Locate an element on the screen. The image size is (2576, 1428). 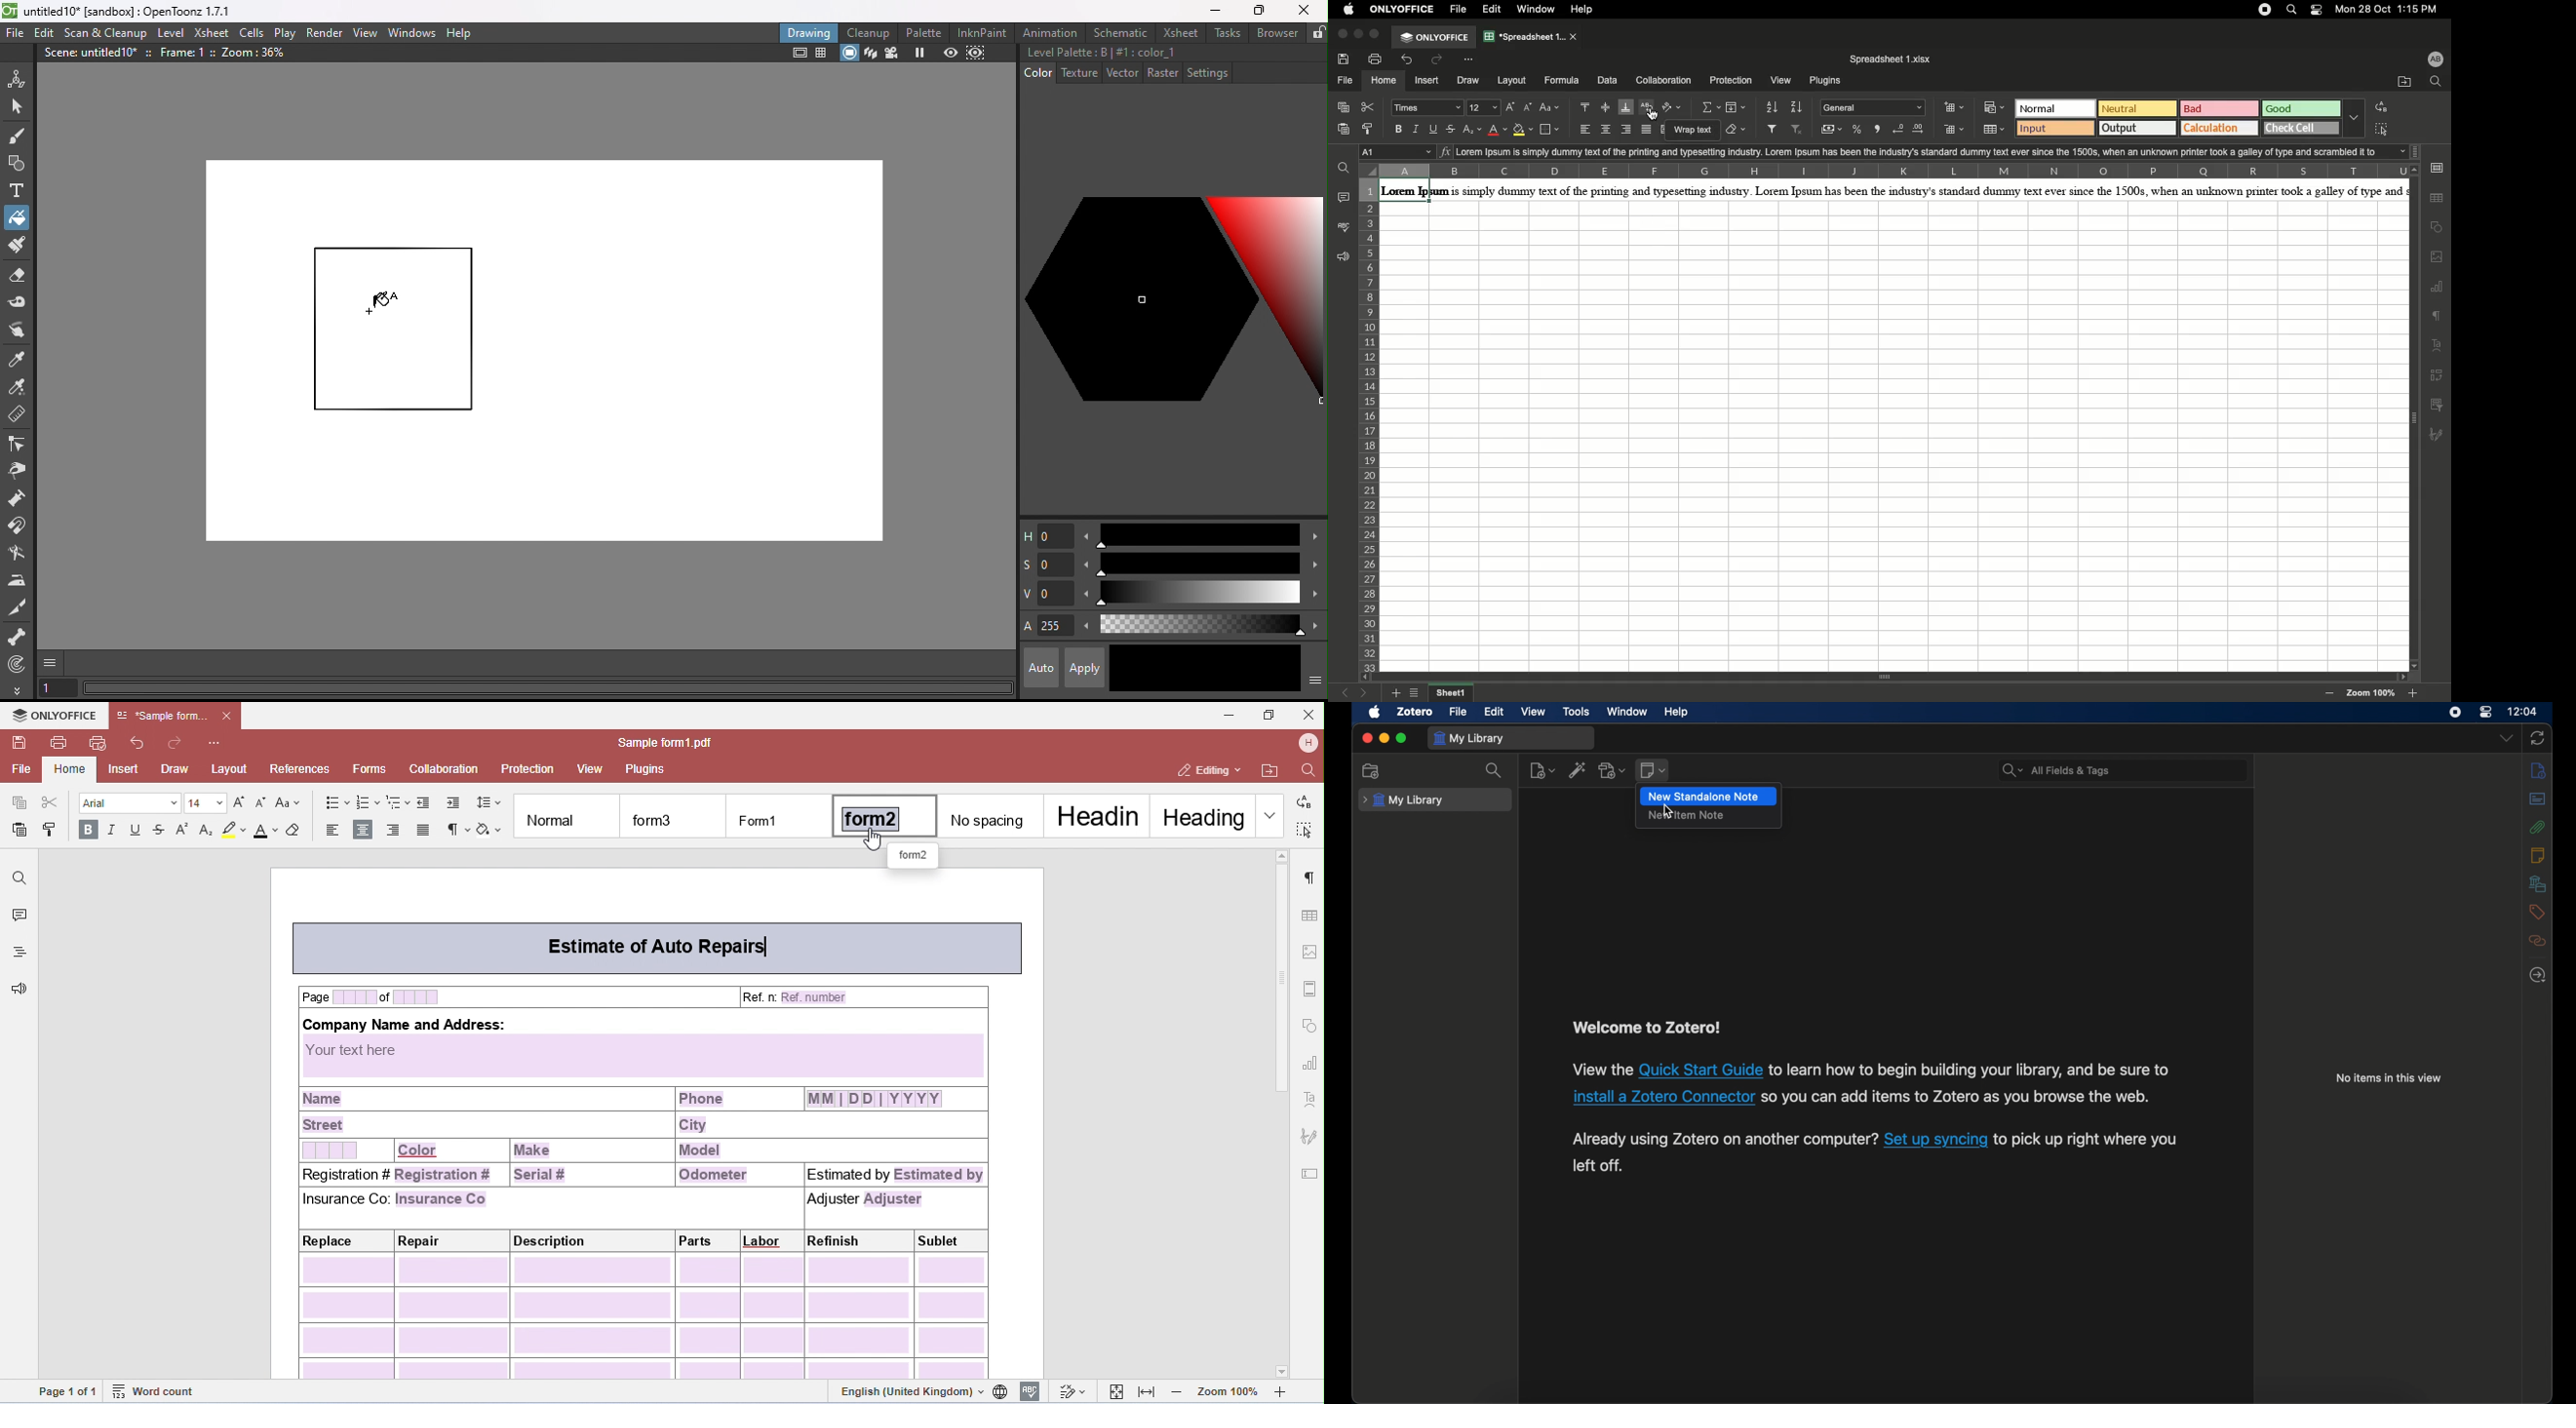
Accounting style is located at coordinates (1833, 131).